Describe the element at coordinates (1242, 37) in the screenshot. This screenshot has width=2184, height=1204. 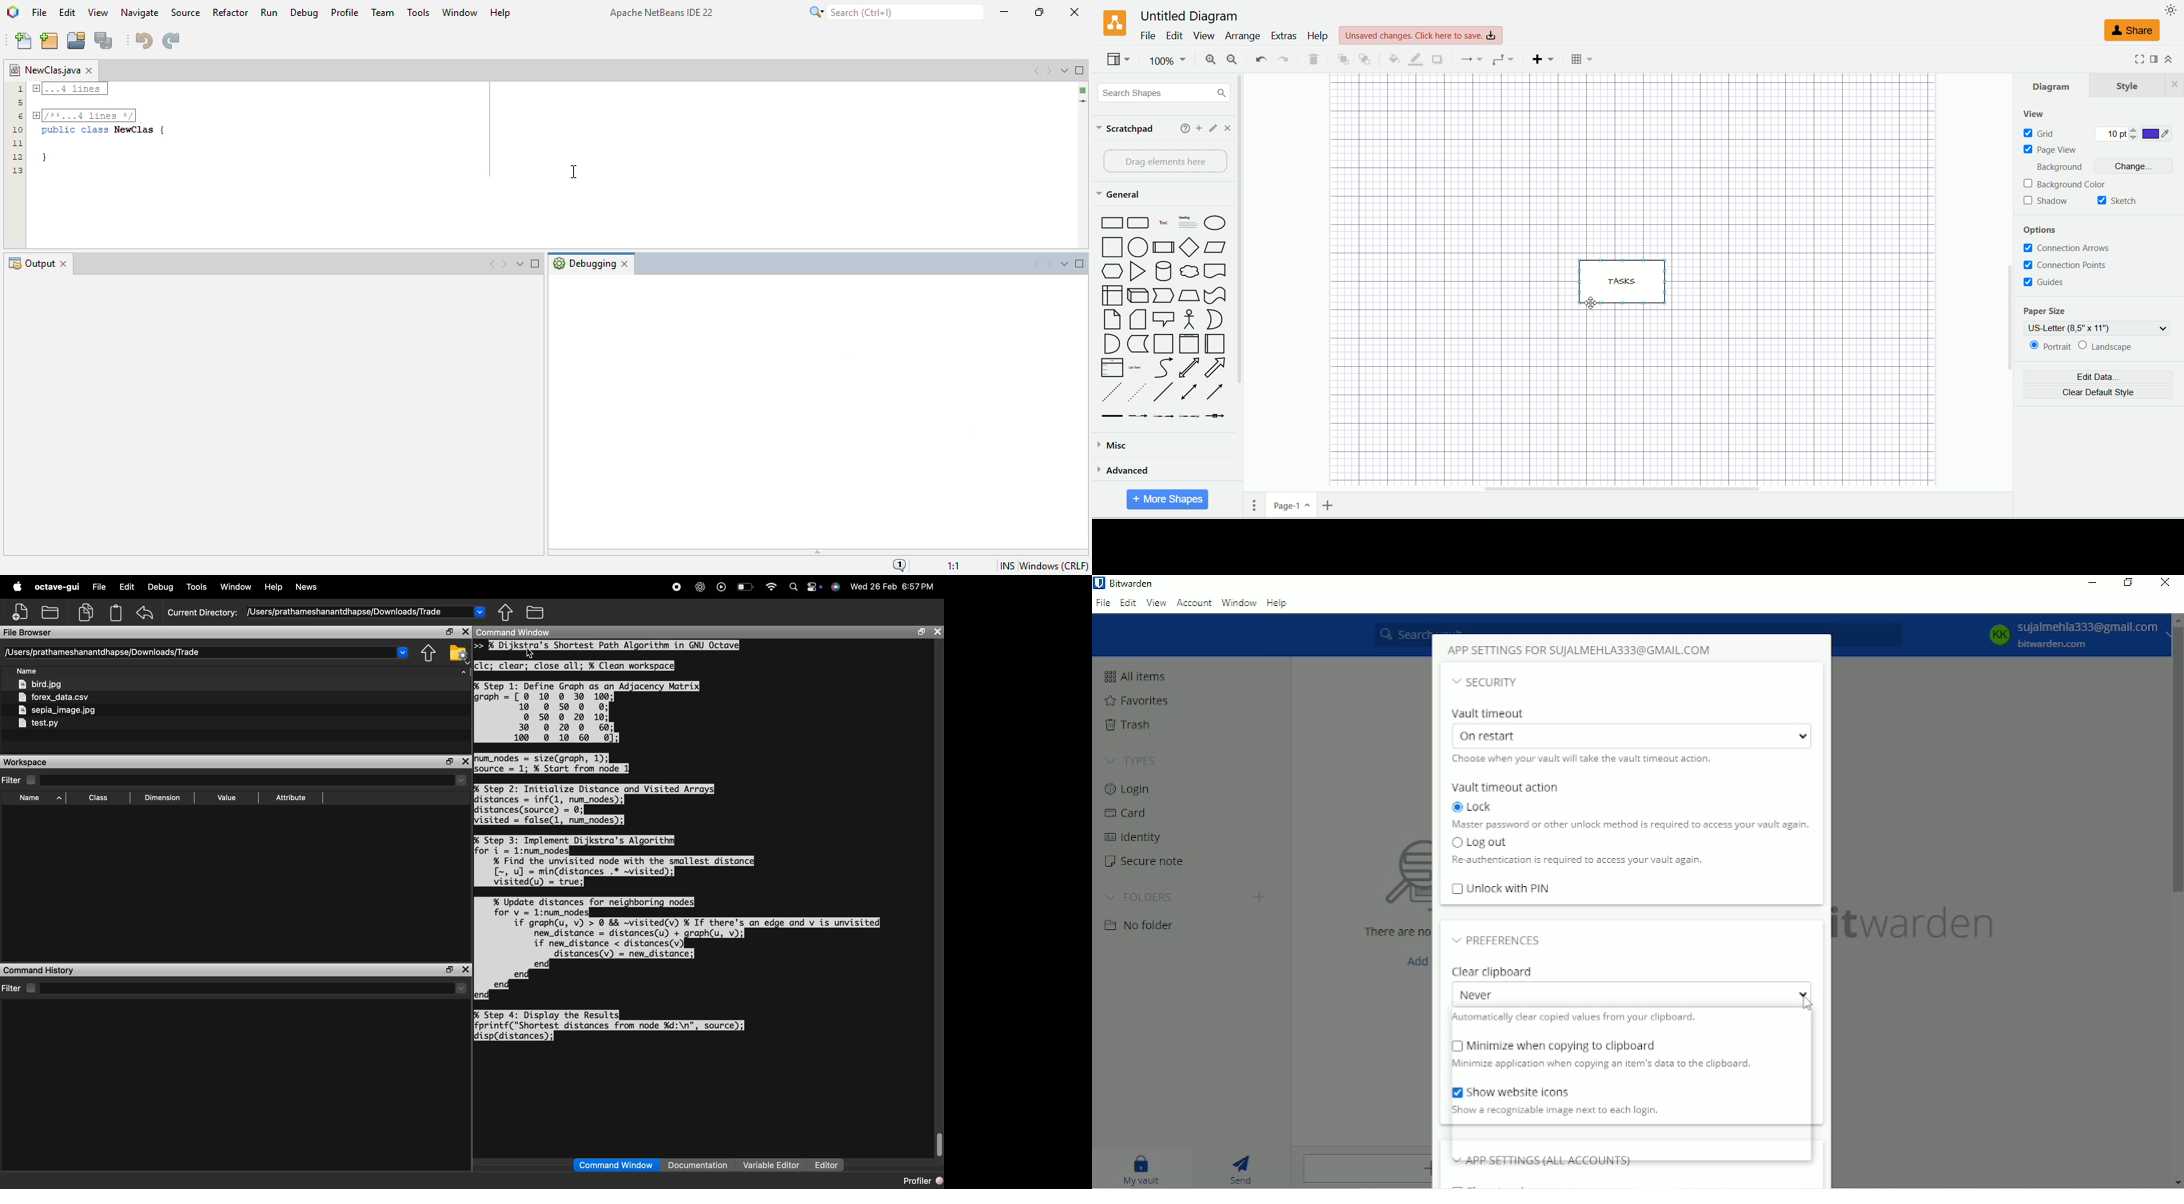
I see `arrange` at that location.